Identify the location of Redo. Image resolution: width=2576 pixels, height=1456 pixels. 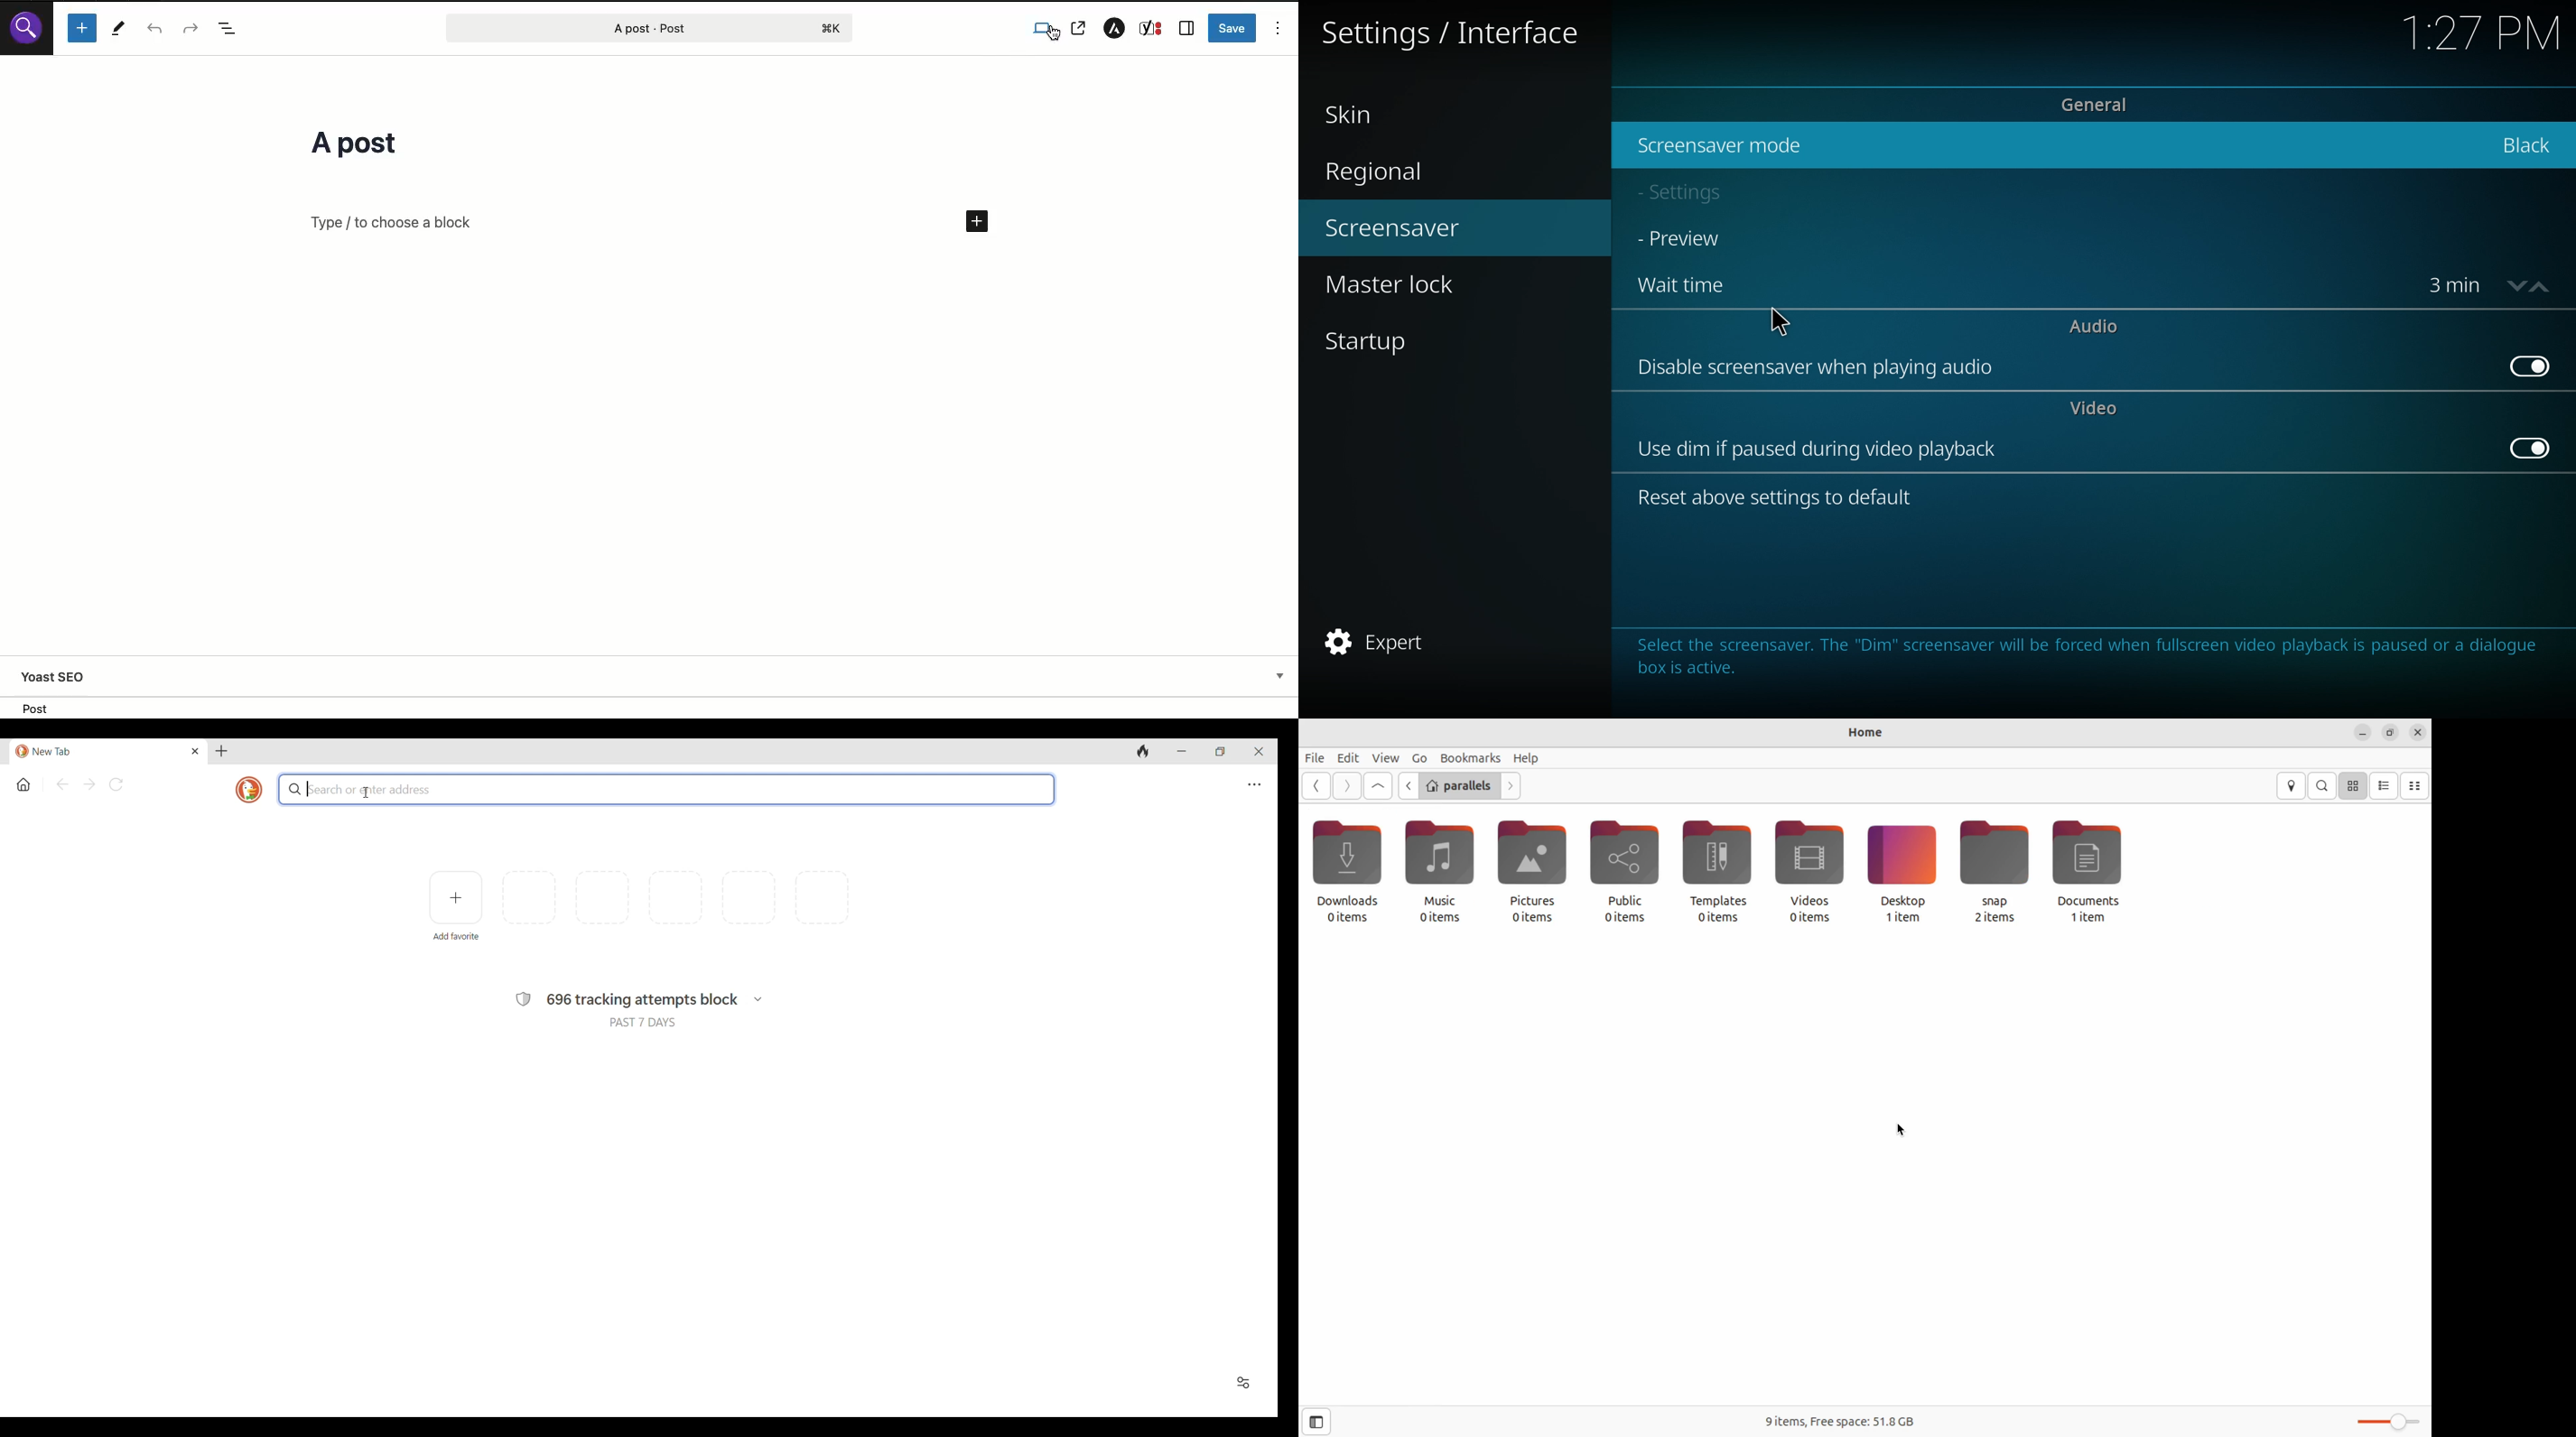
(191, 27).